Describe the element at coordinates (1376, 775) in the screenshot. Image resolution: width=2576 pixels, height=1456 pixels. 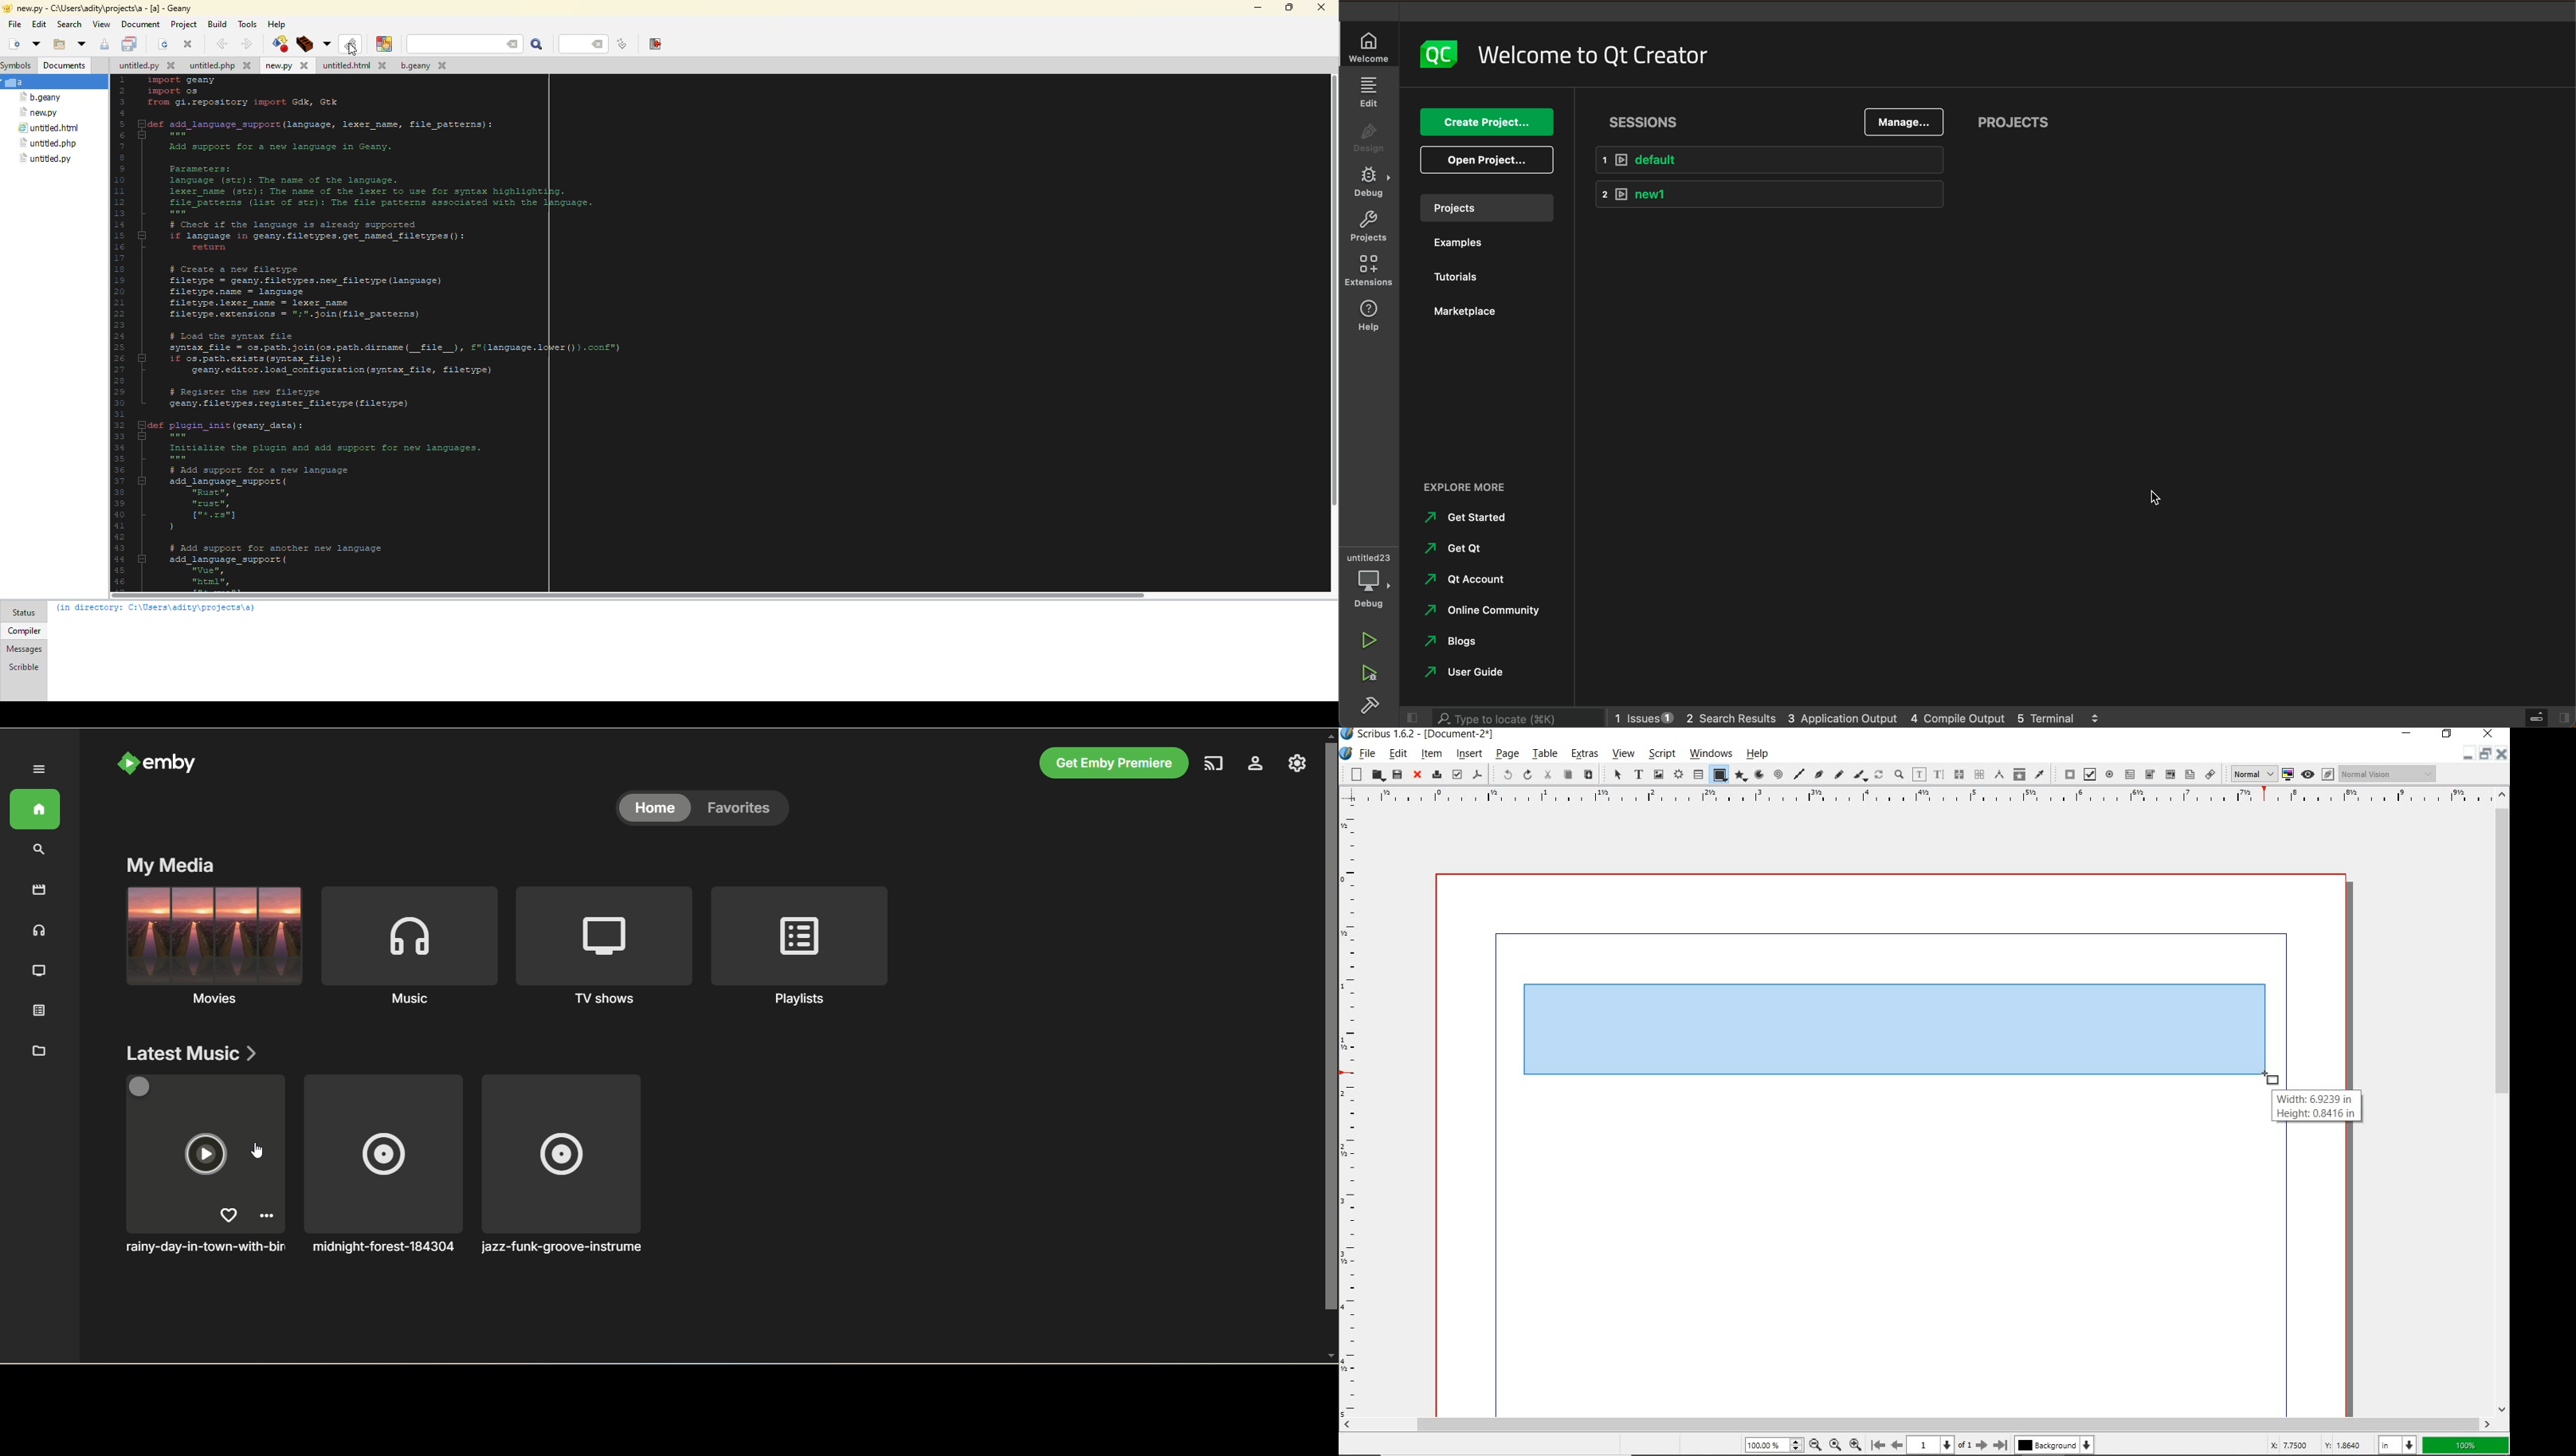
I see `open` at that location.